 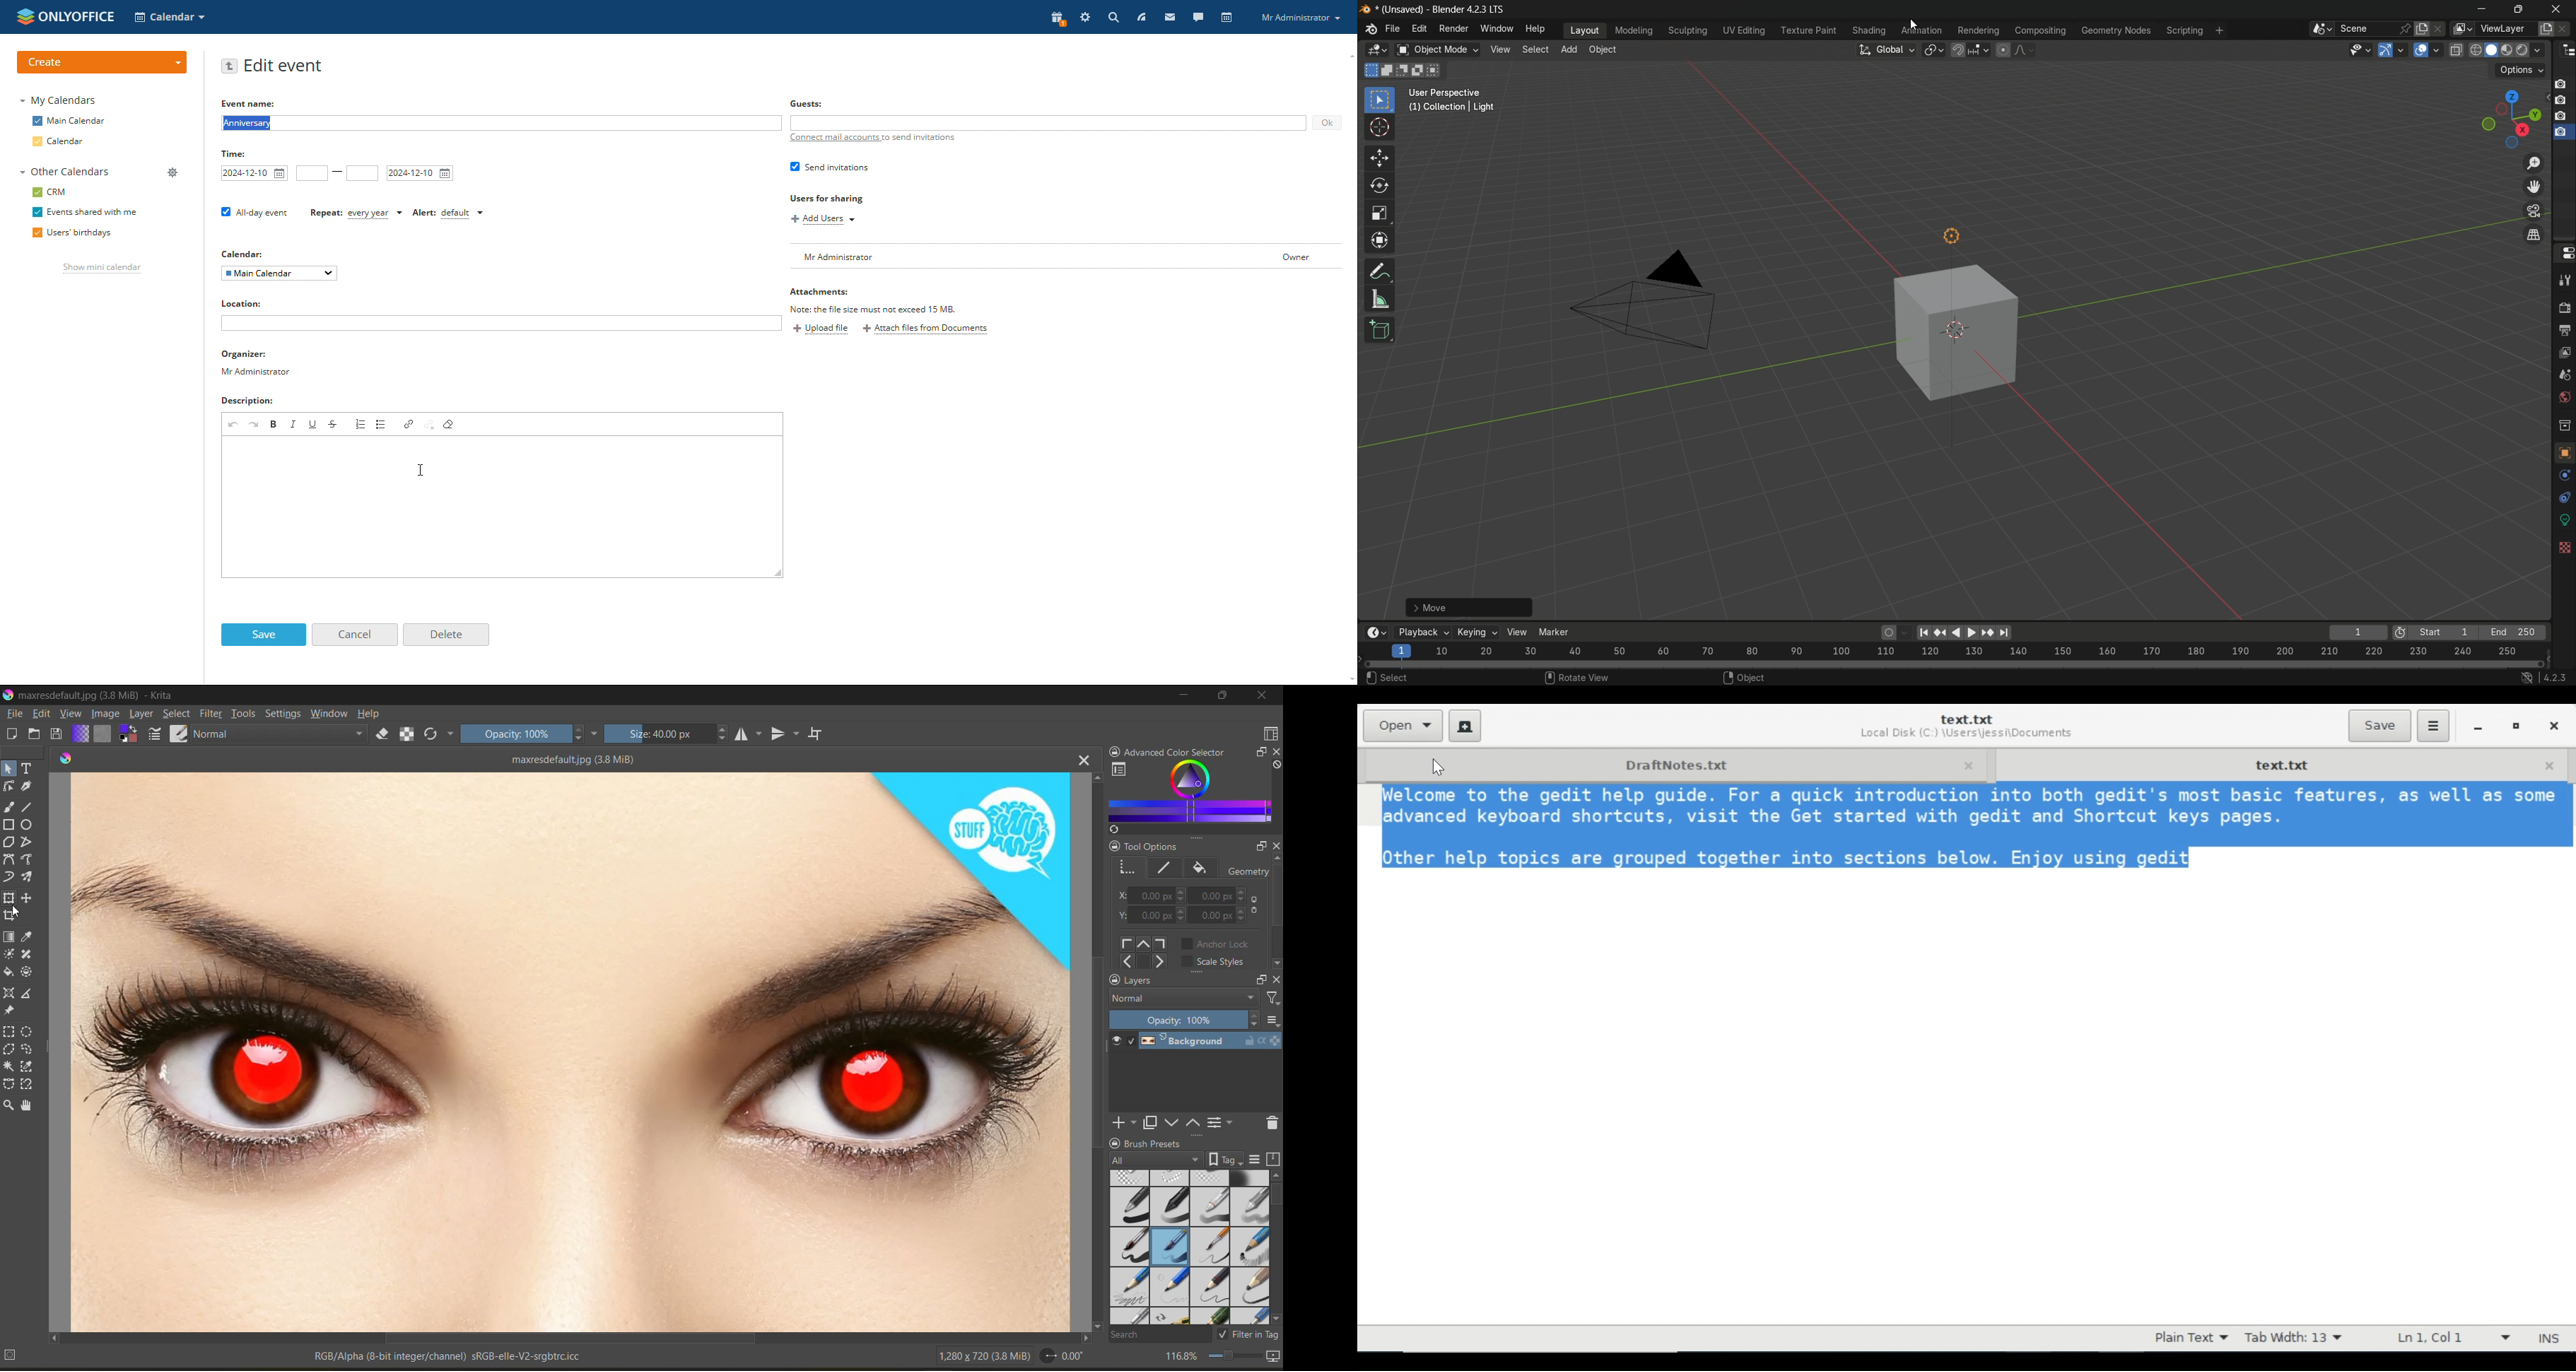 I want to click on manage, so click(x=171, y=172).